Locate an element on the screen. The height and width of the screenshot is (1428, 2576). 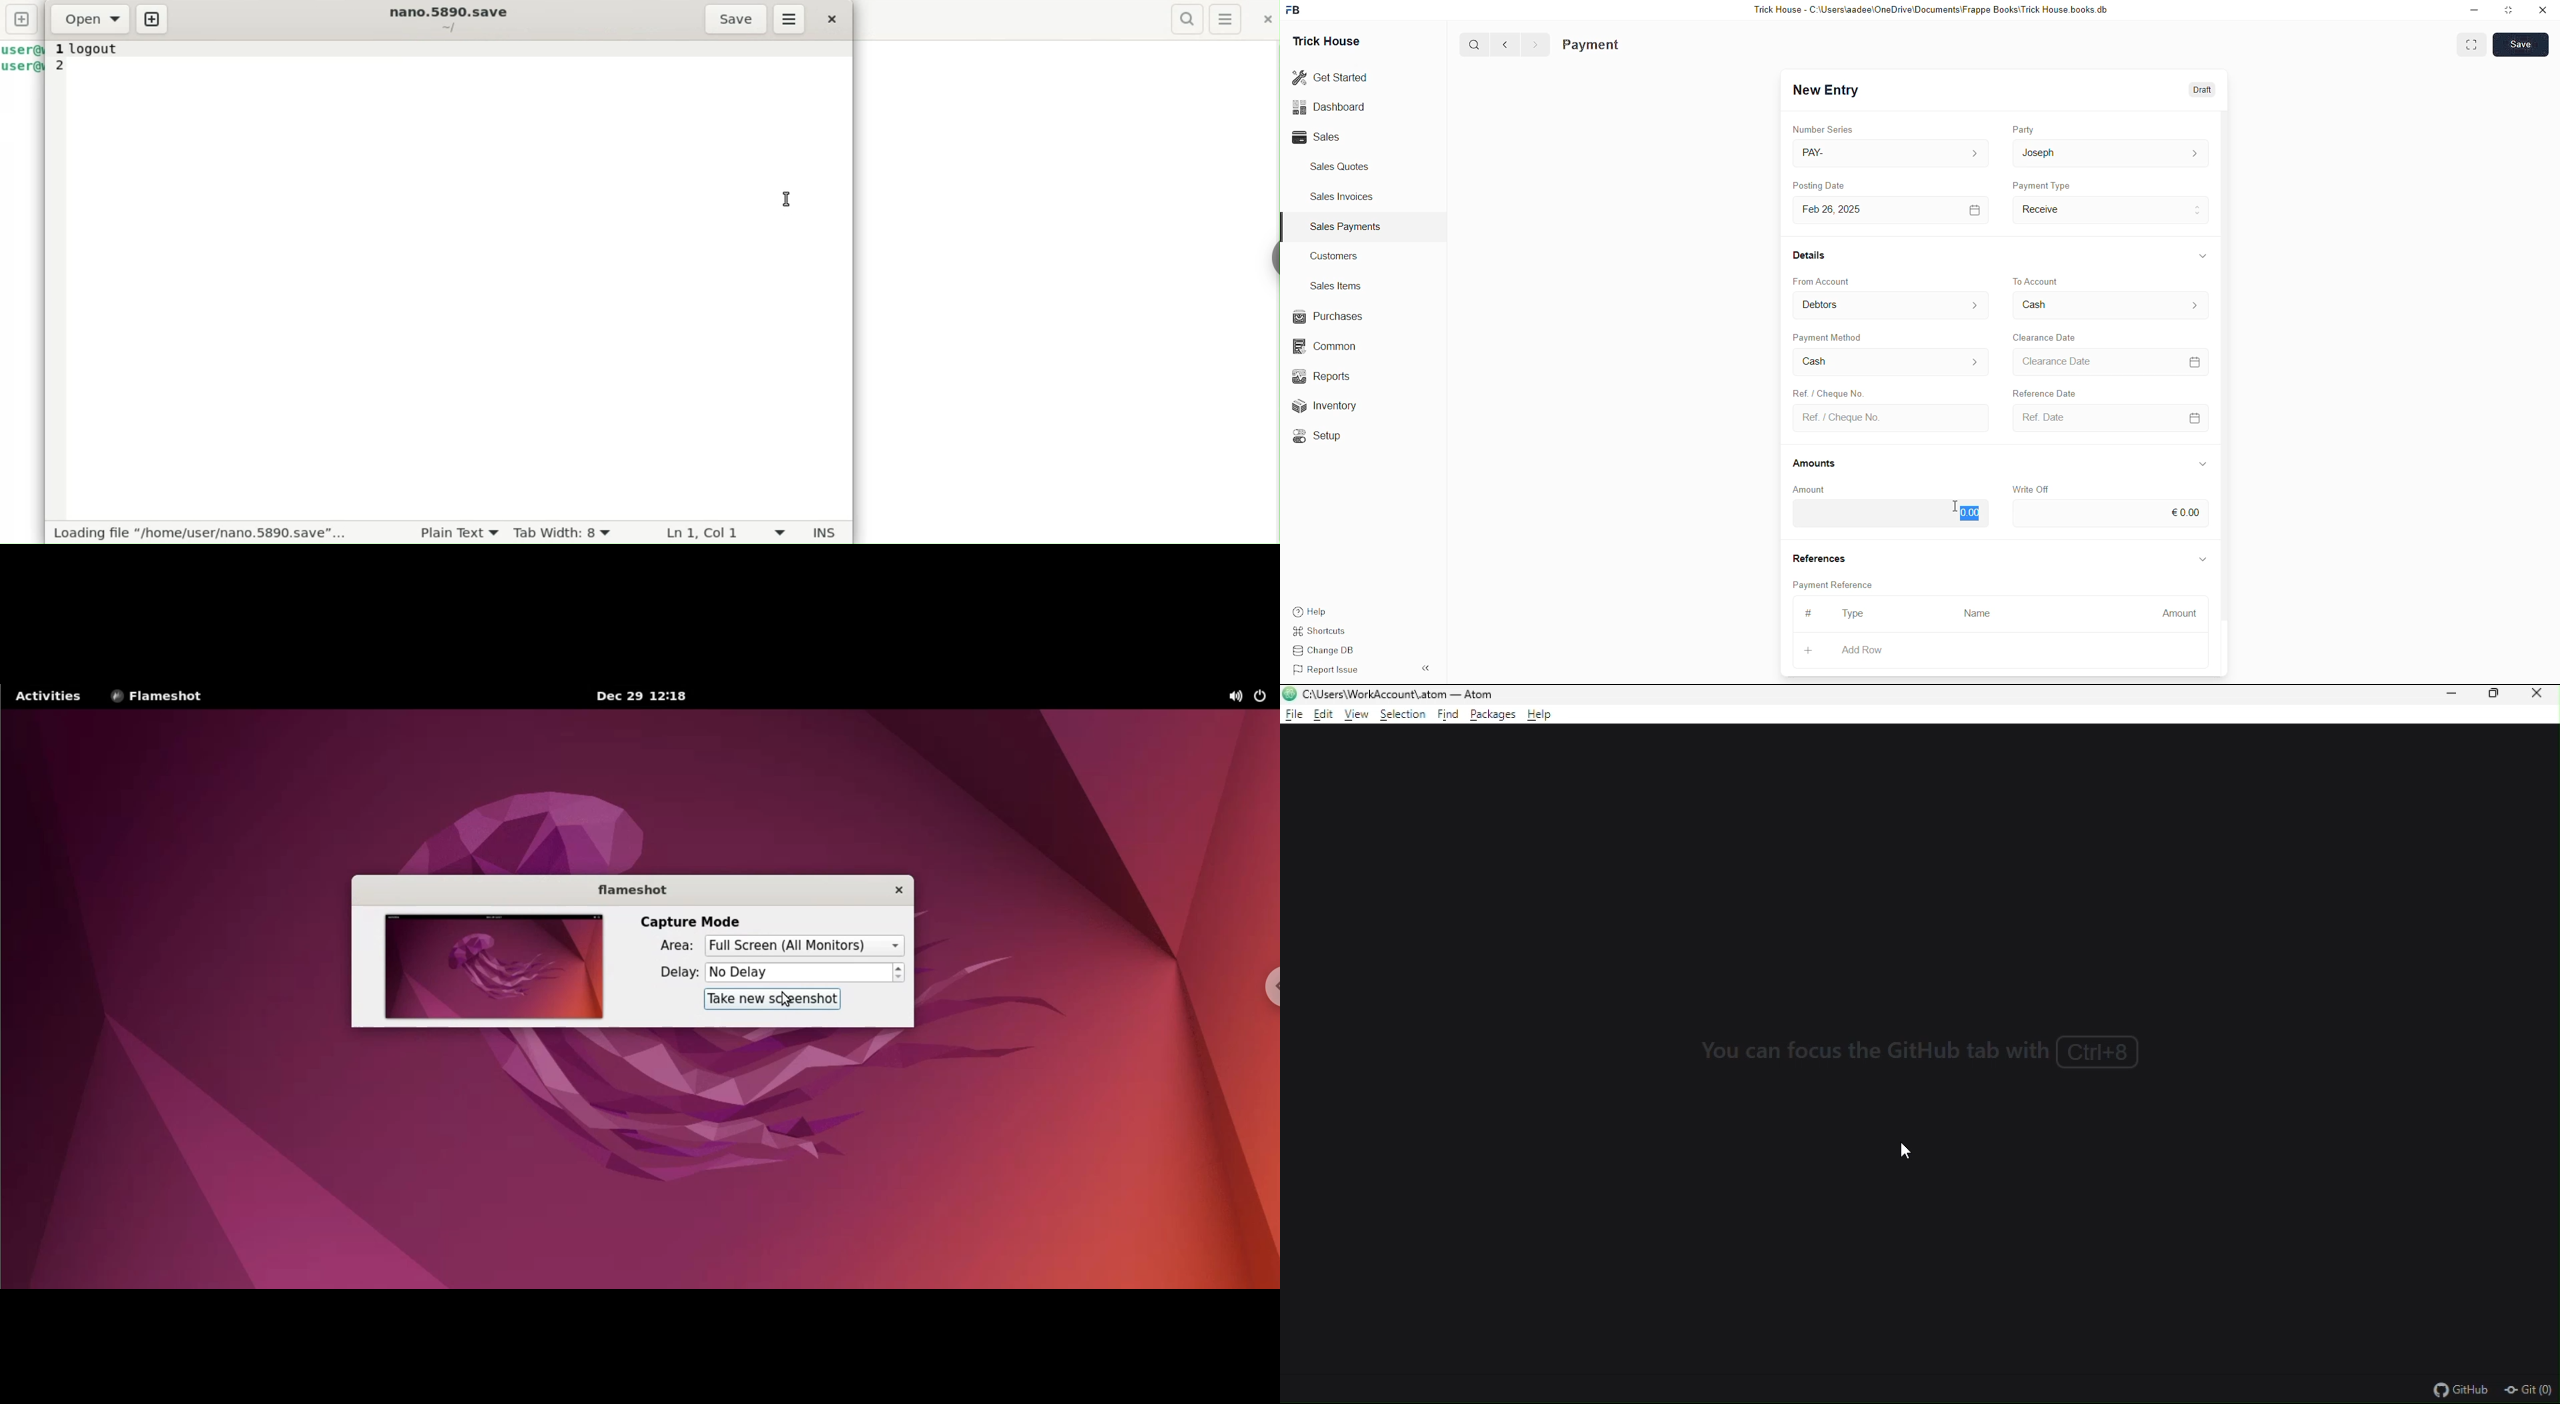
0.00 is located at coordinates (1889, 514).